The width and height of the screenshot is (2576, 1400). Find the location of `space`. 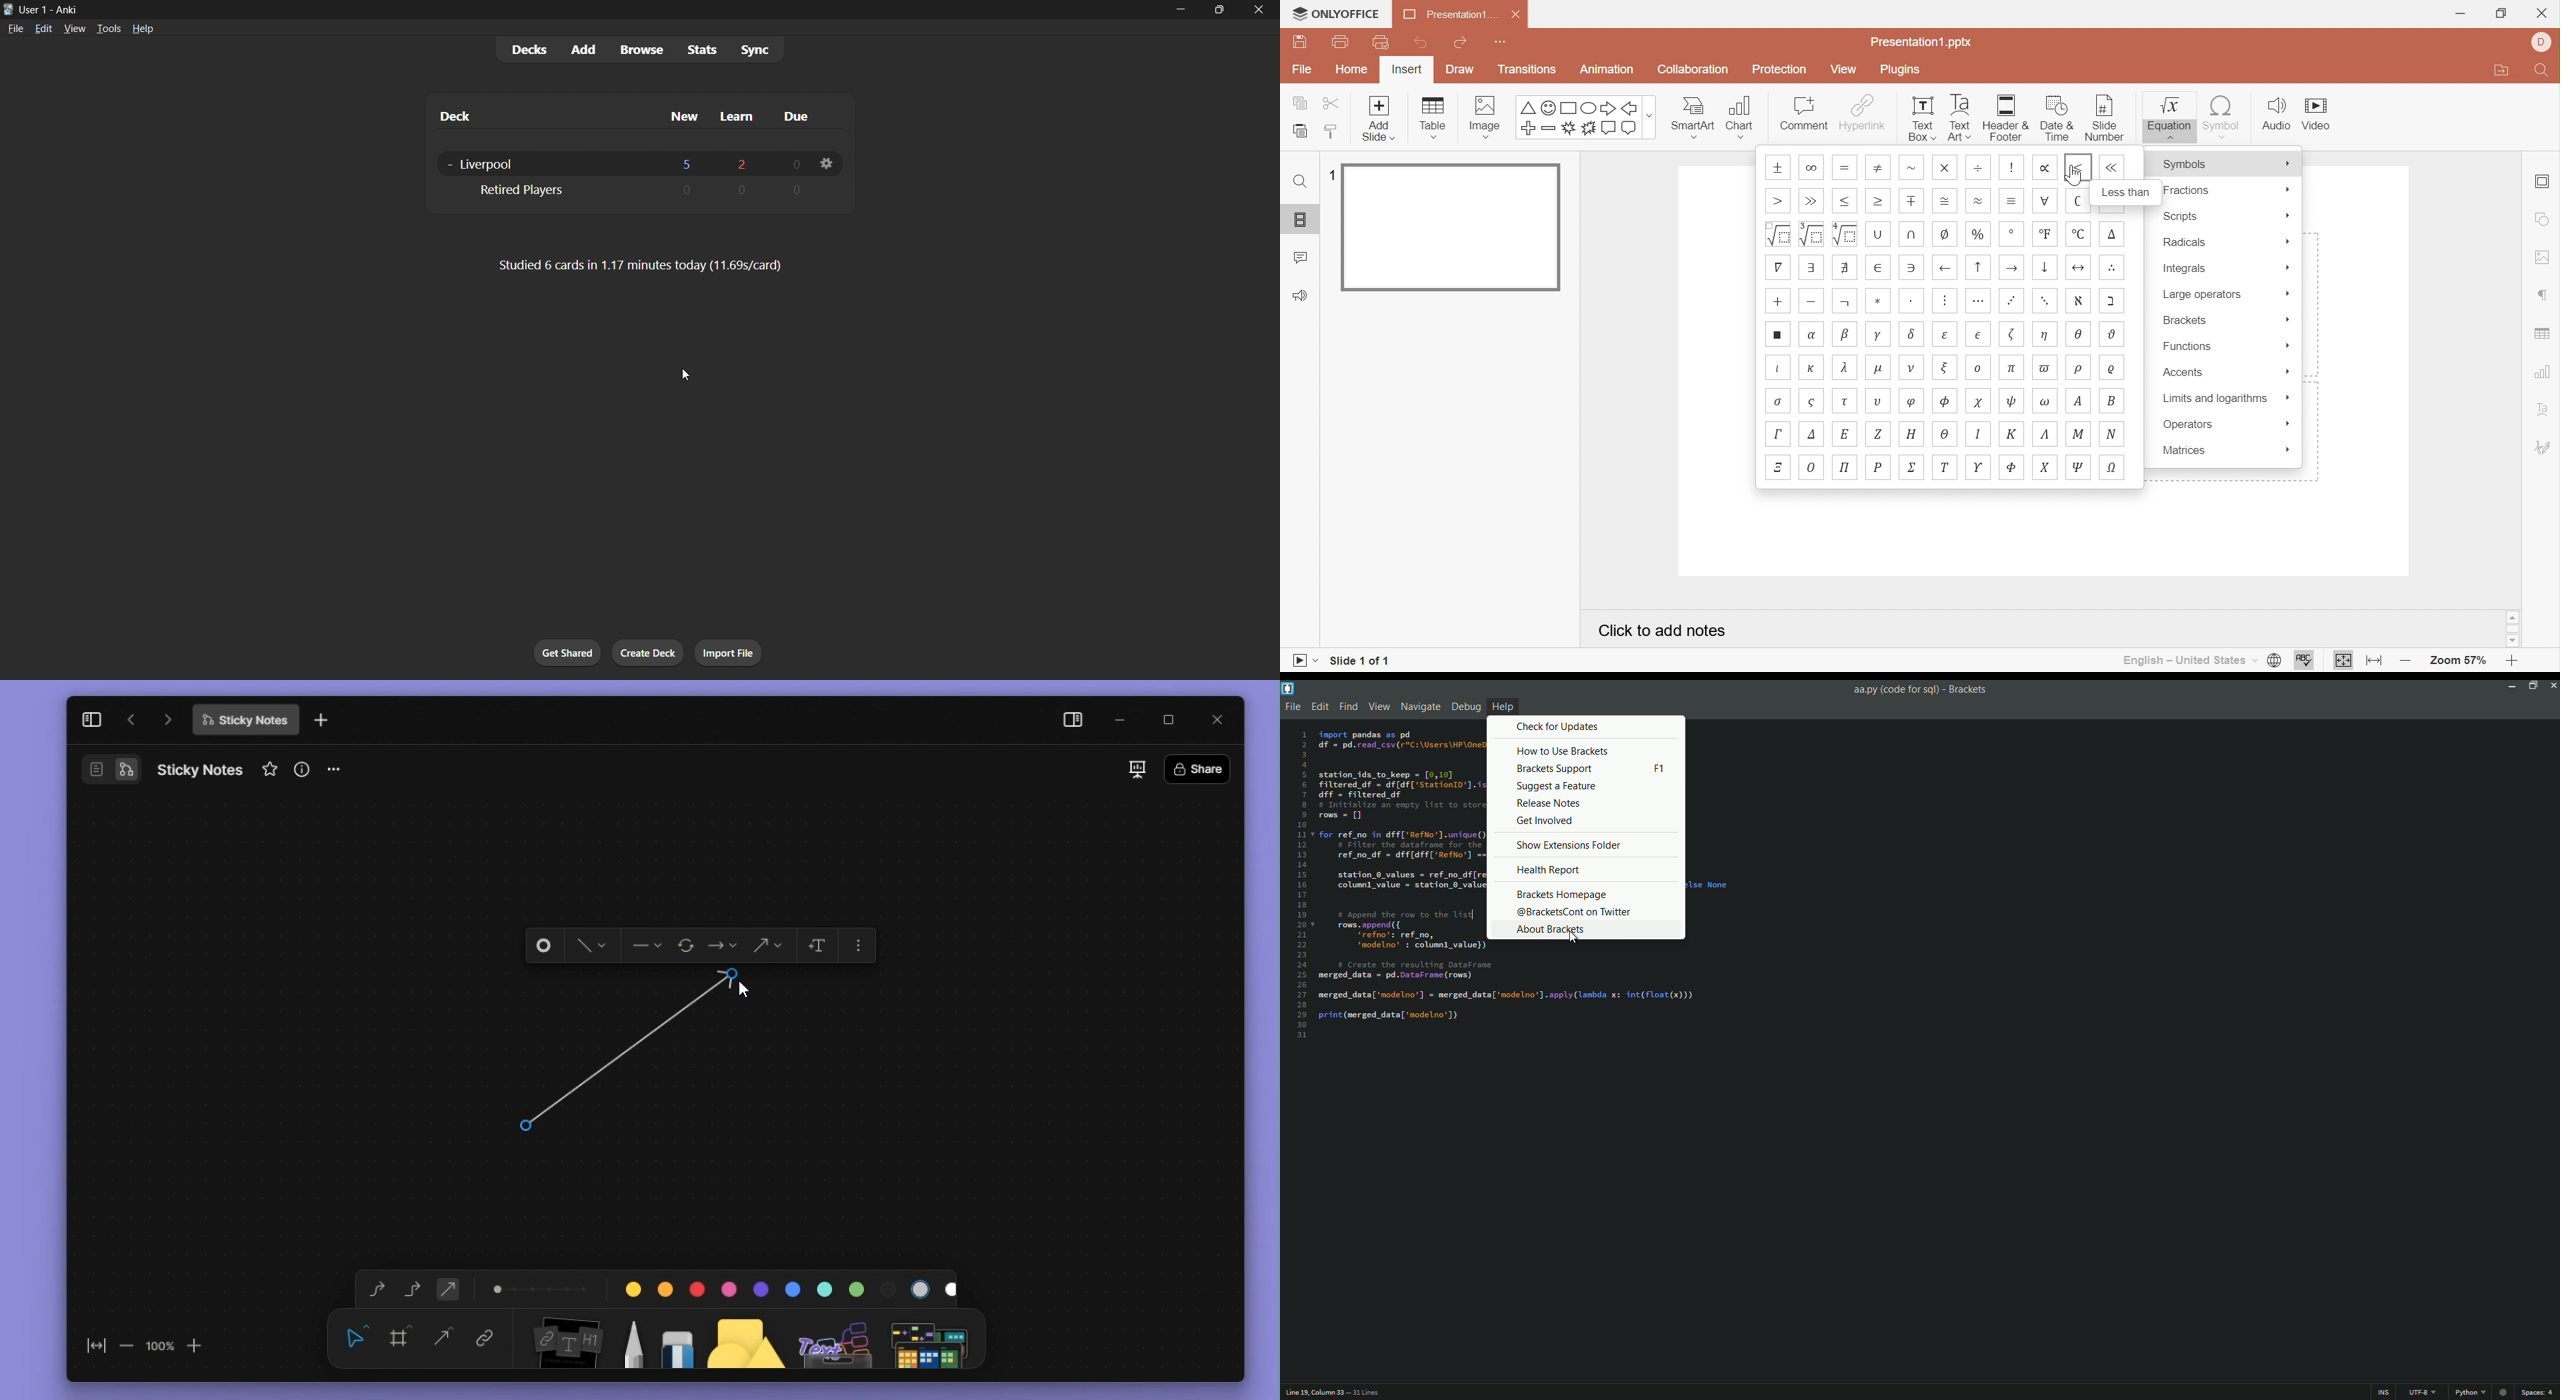

space is located at coordinates (2539, 1392).